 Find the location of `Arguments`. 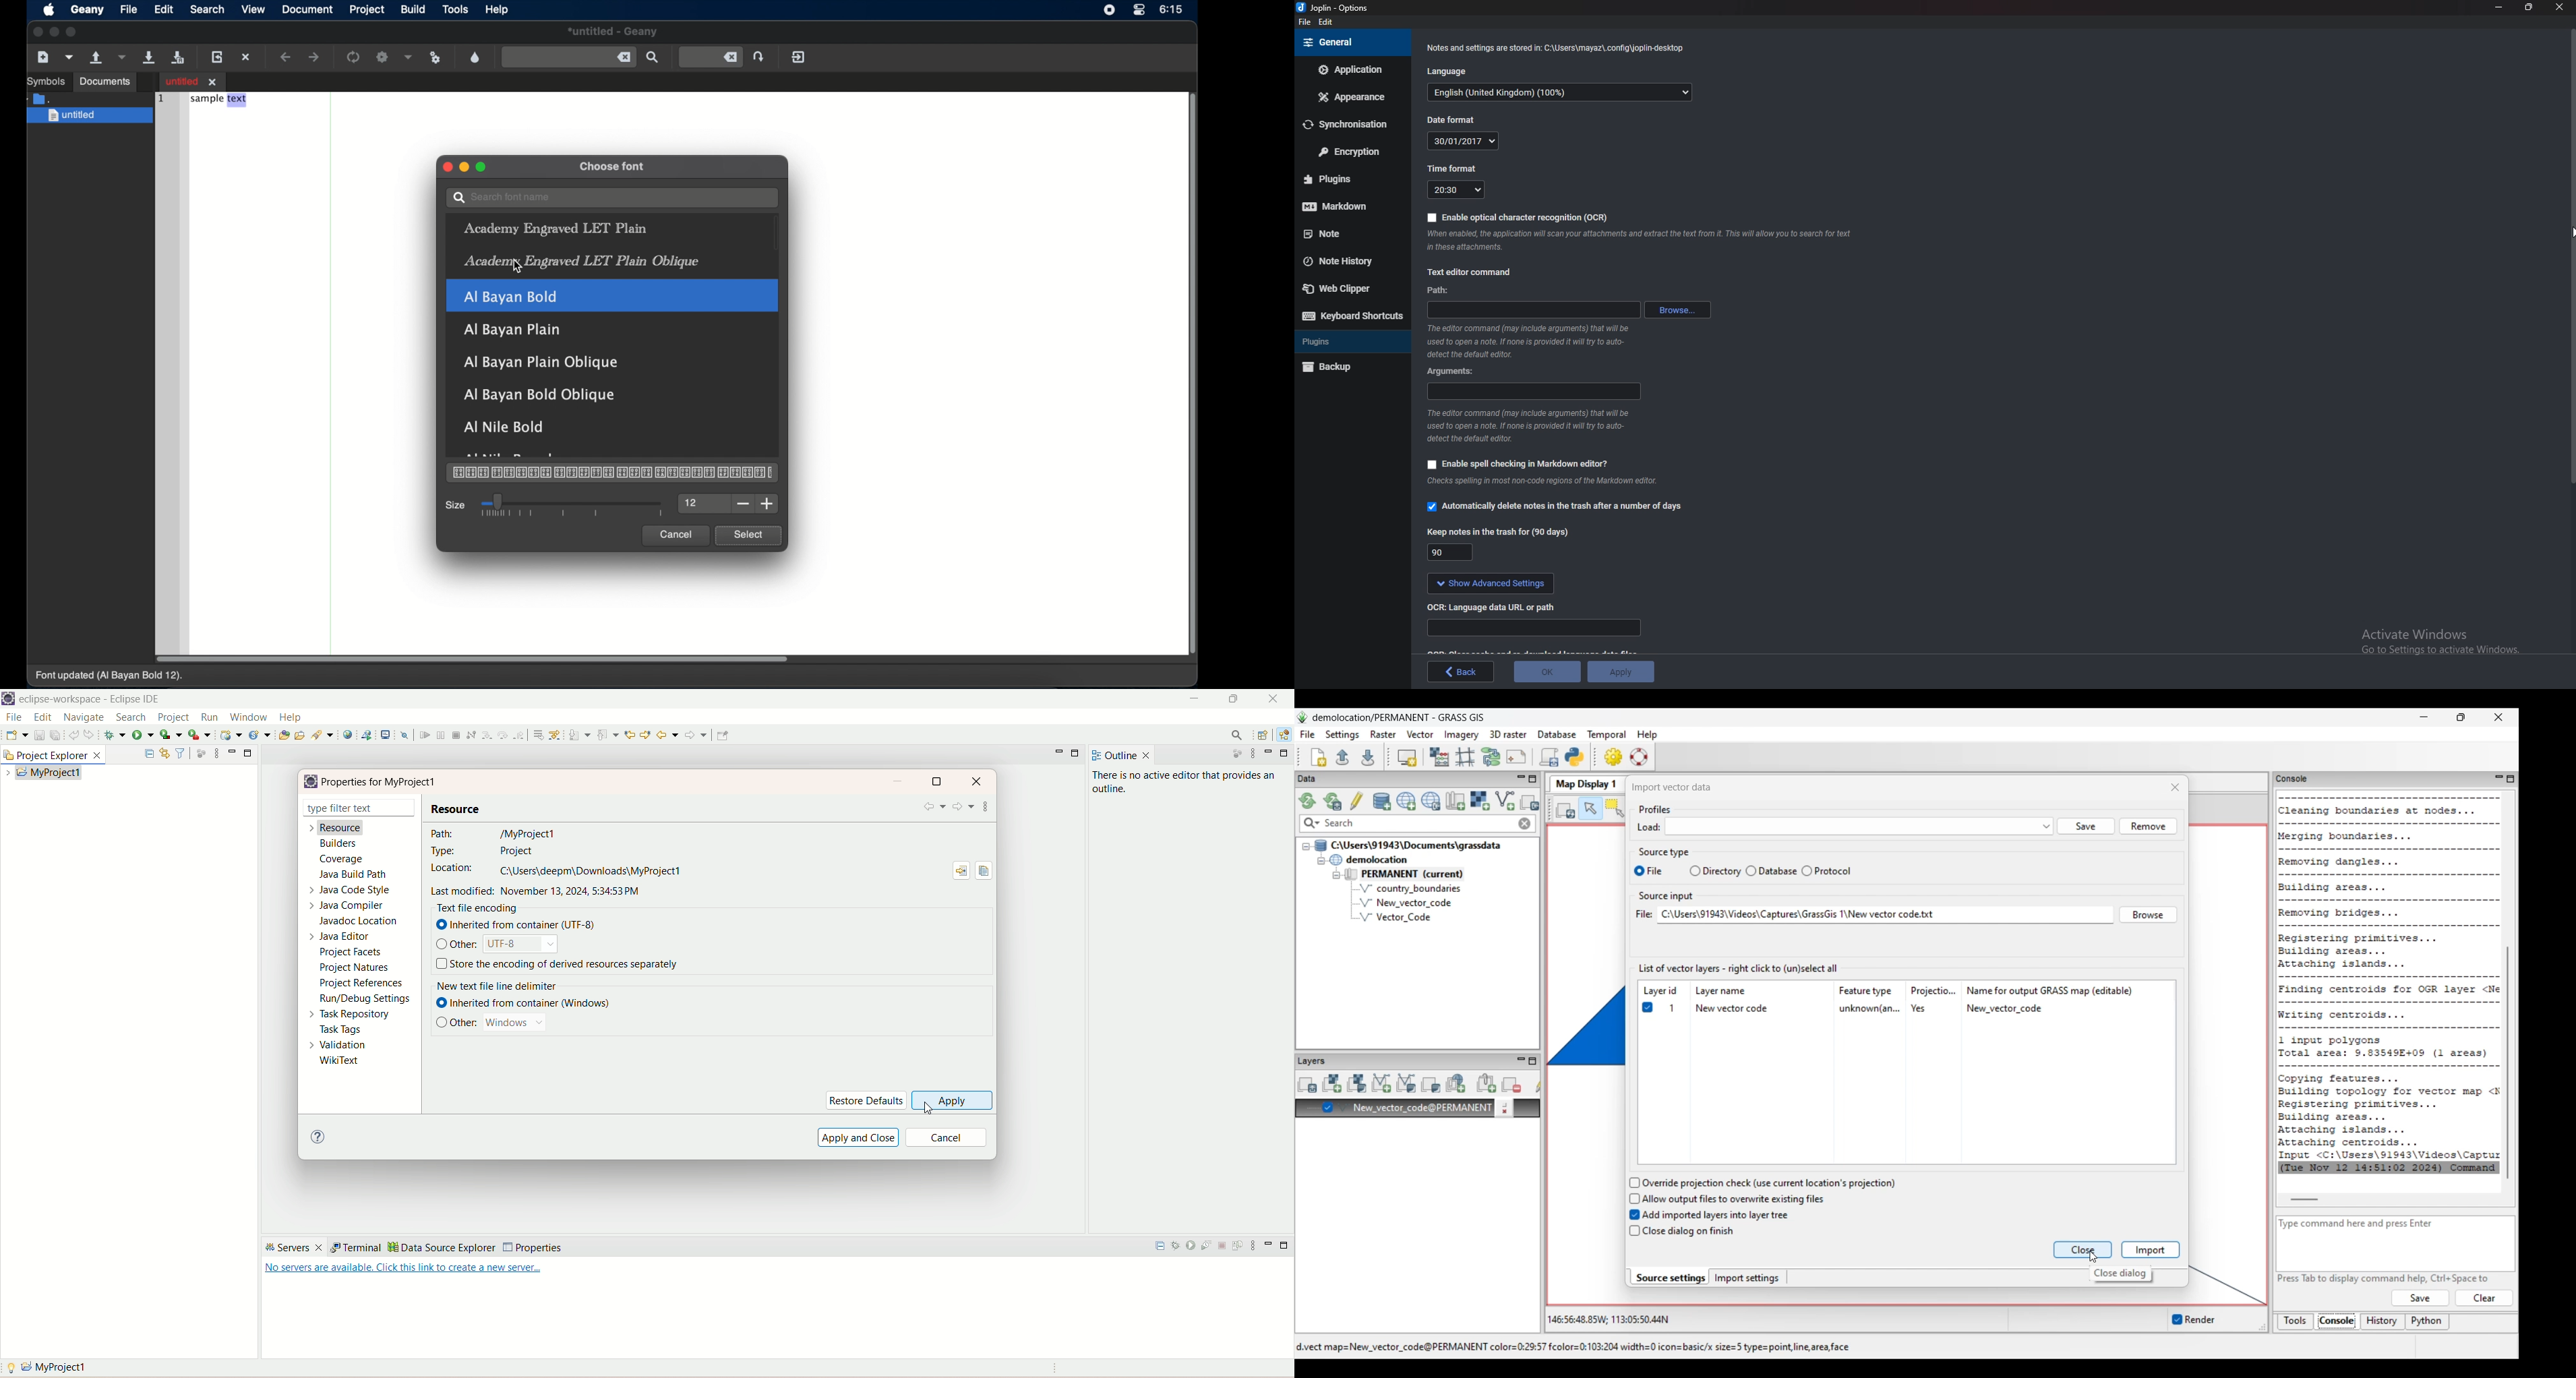

Arguments is located at coordinates (1455, 371).